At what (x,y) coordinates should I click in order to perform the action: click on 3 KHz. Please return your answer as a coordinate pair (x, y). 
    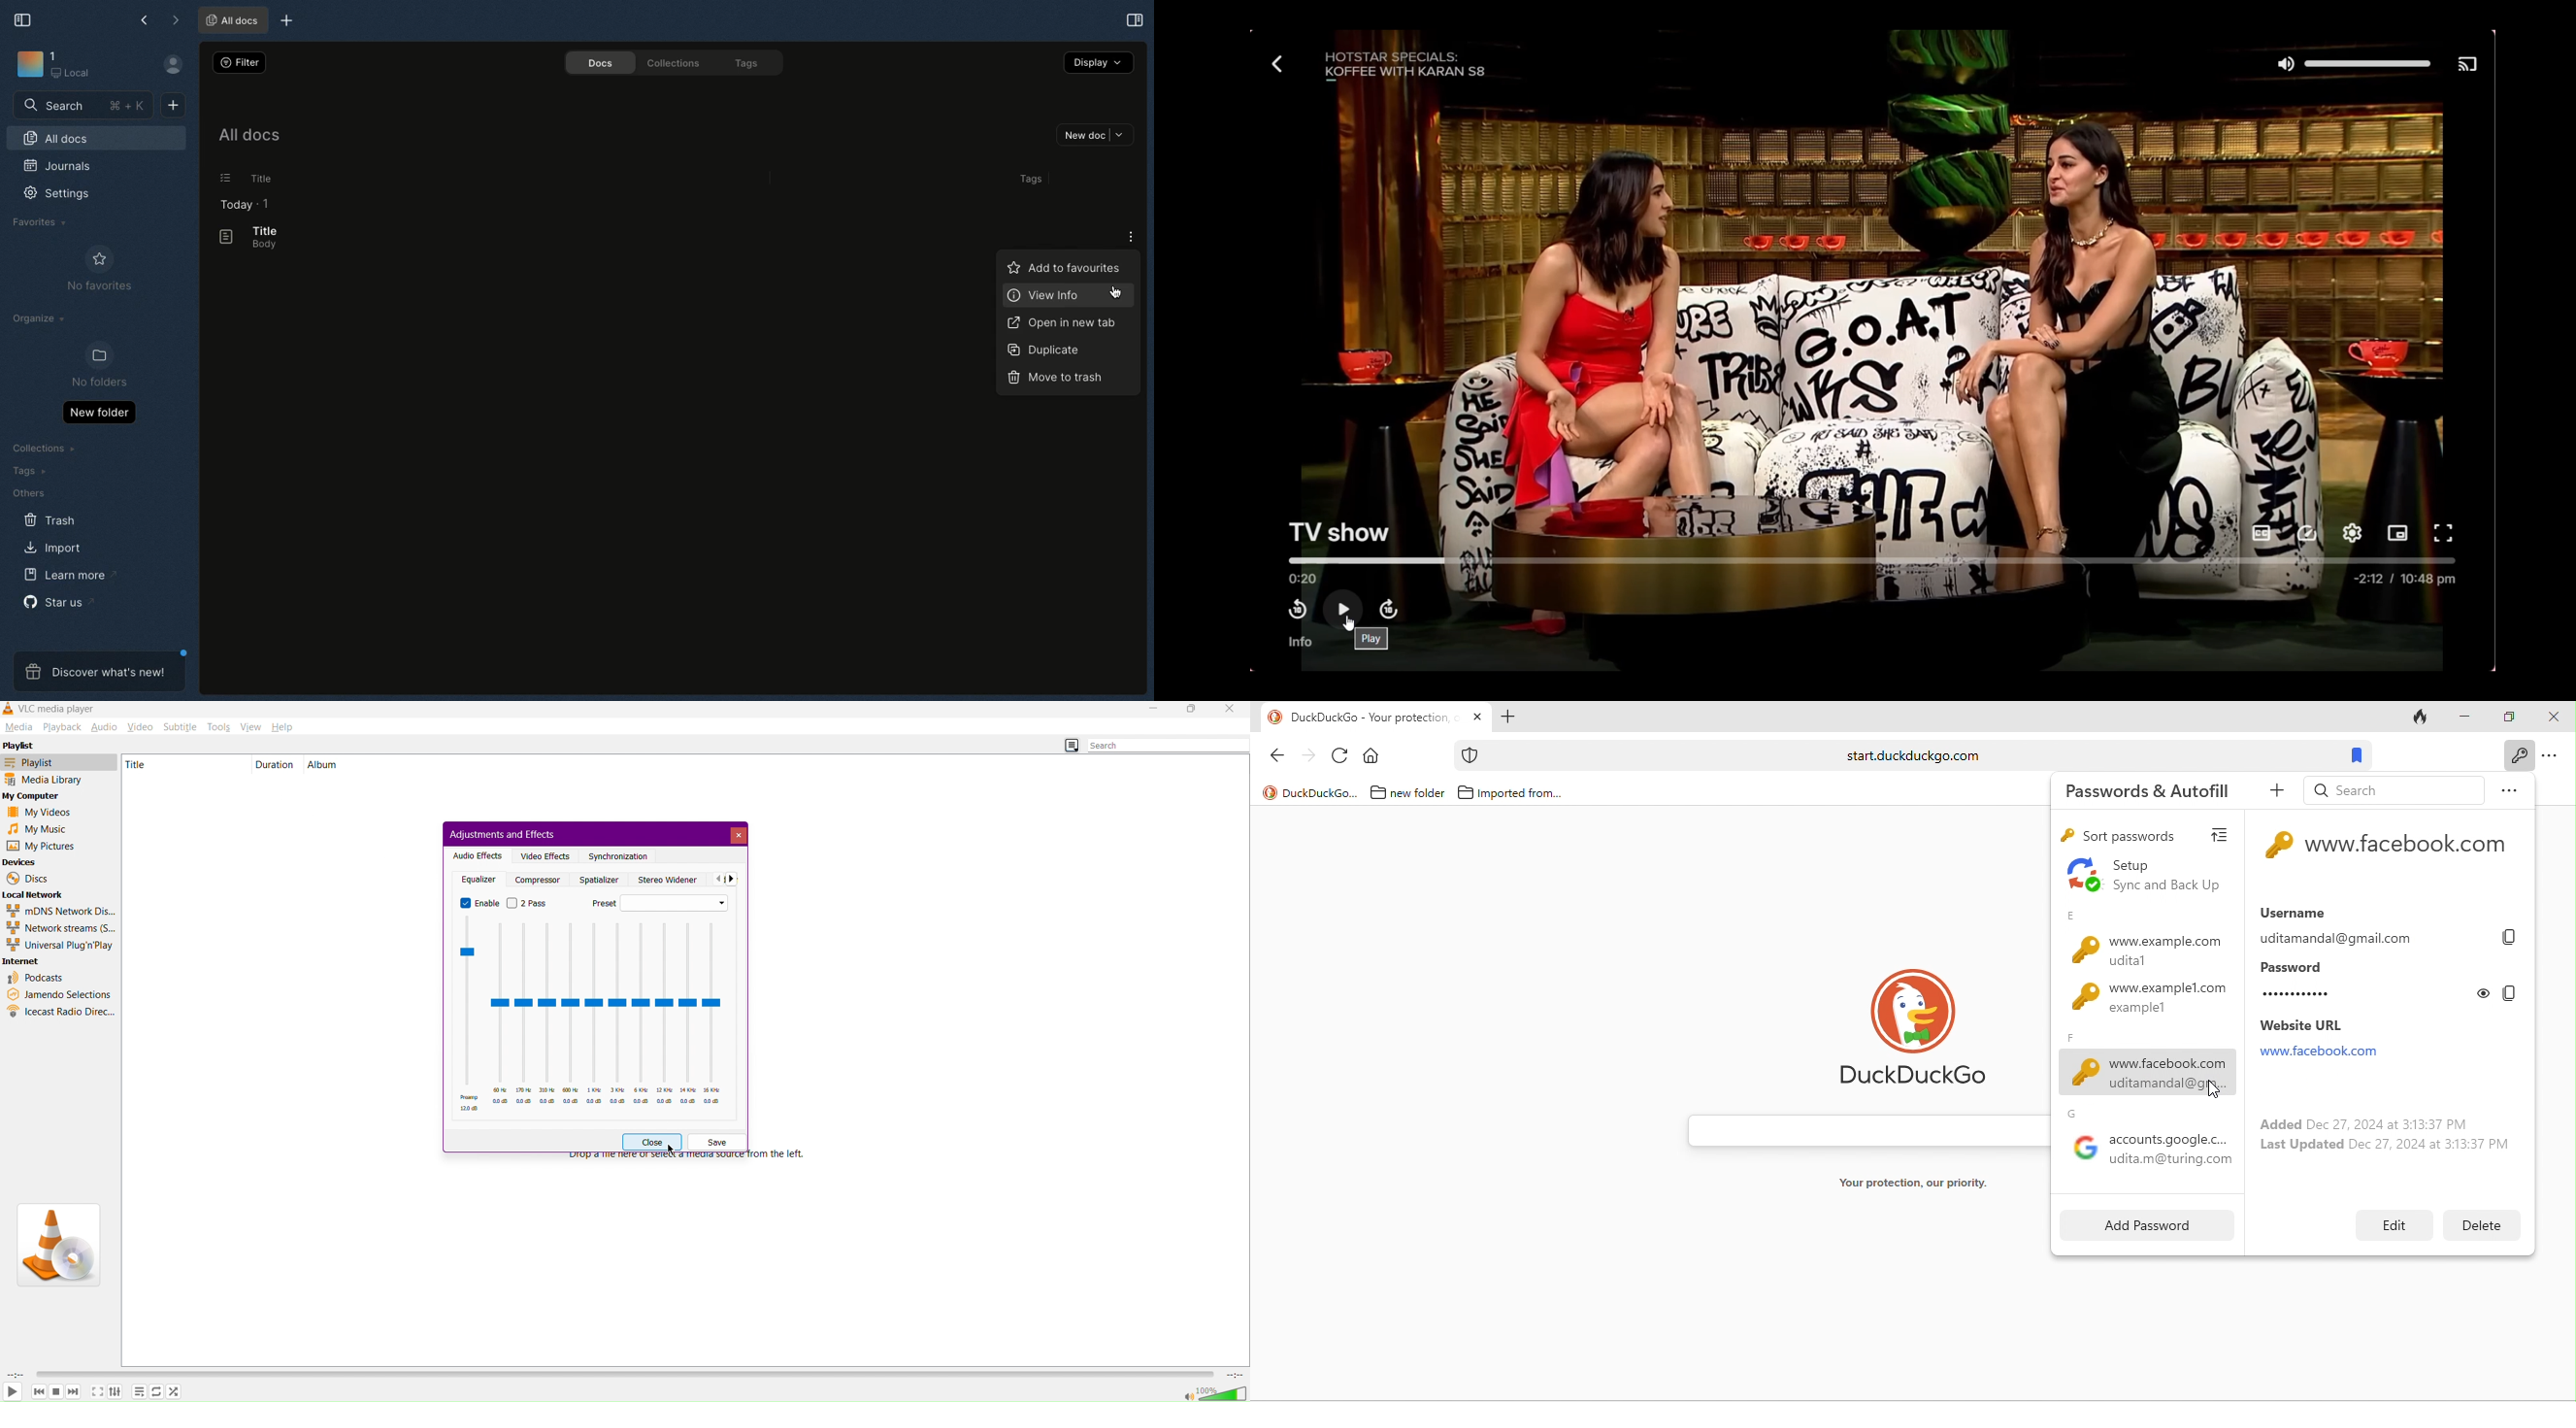
    Looking at the image, I should click on (617, 1014).